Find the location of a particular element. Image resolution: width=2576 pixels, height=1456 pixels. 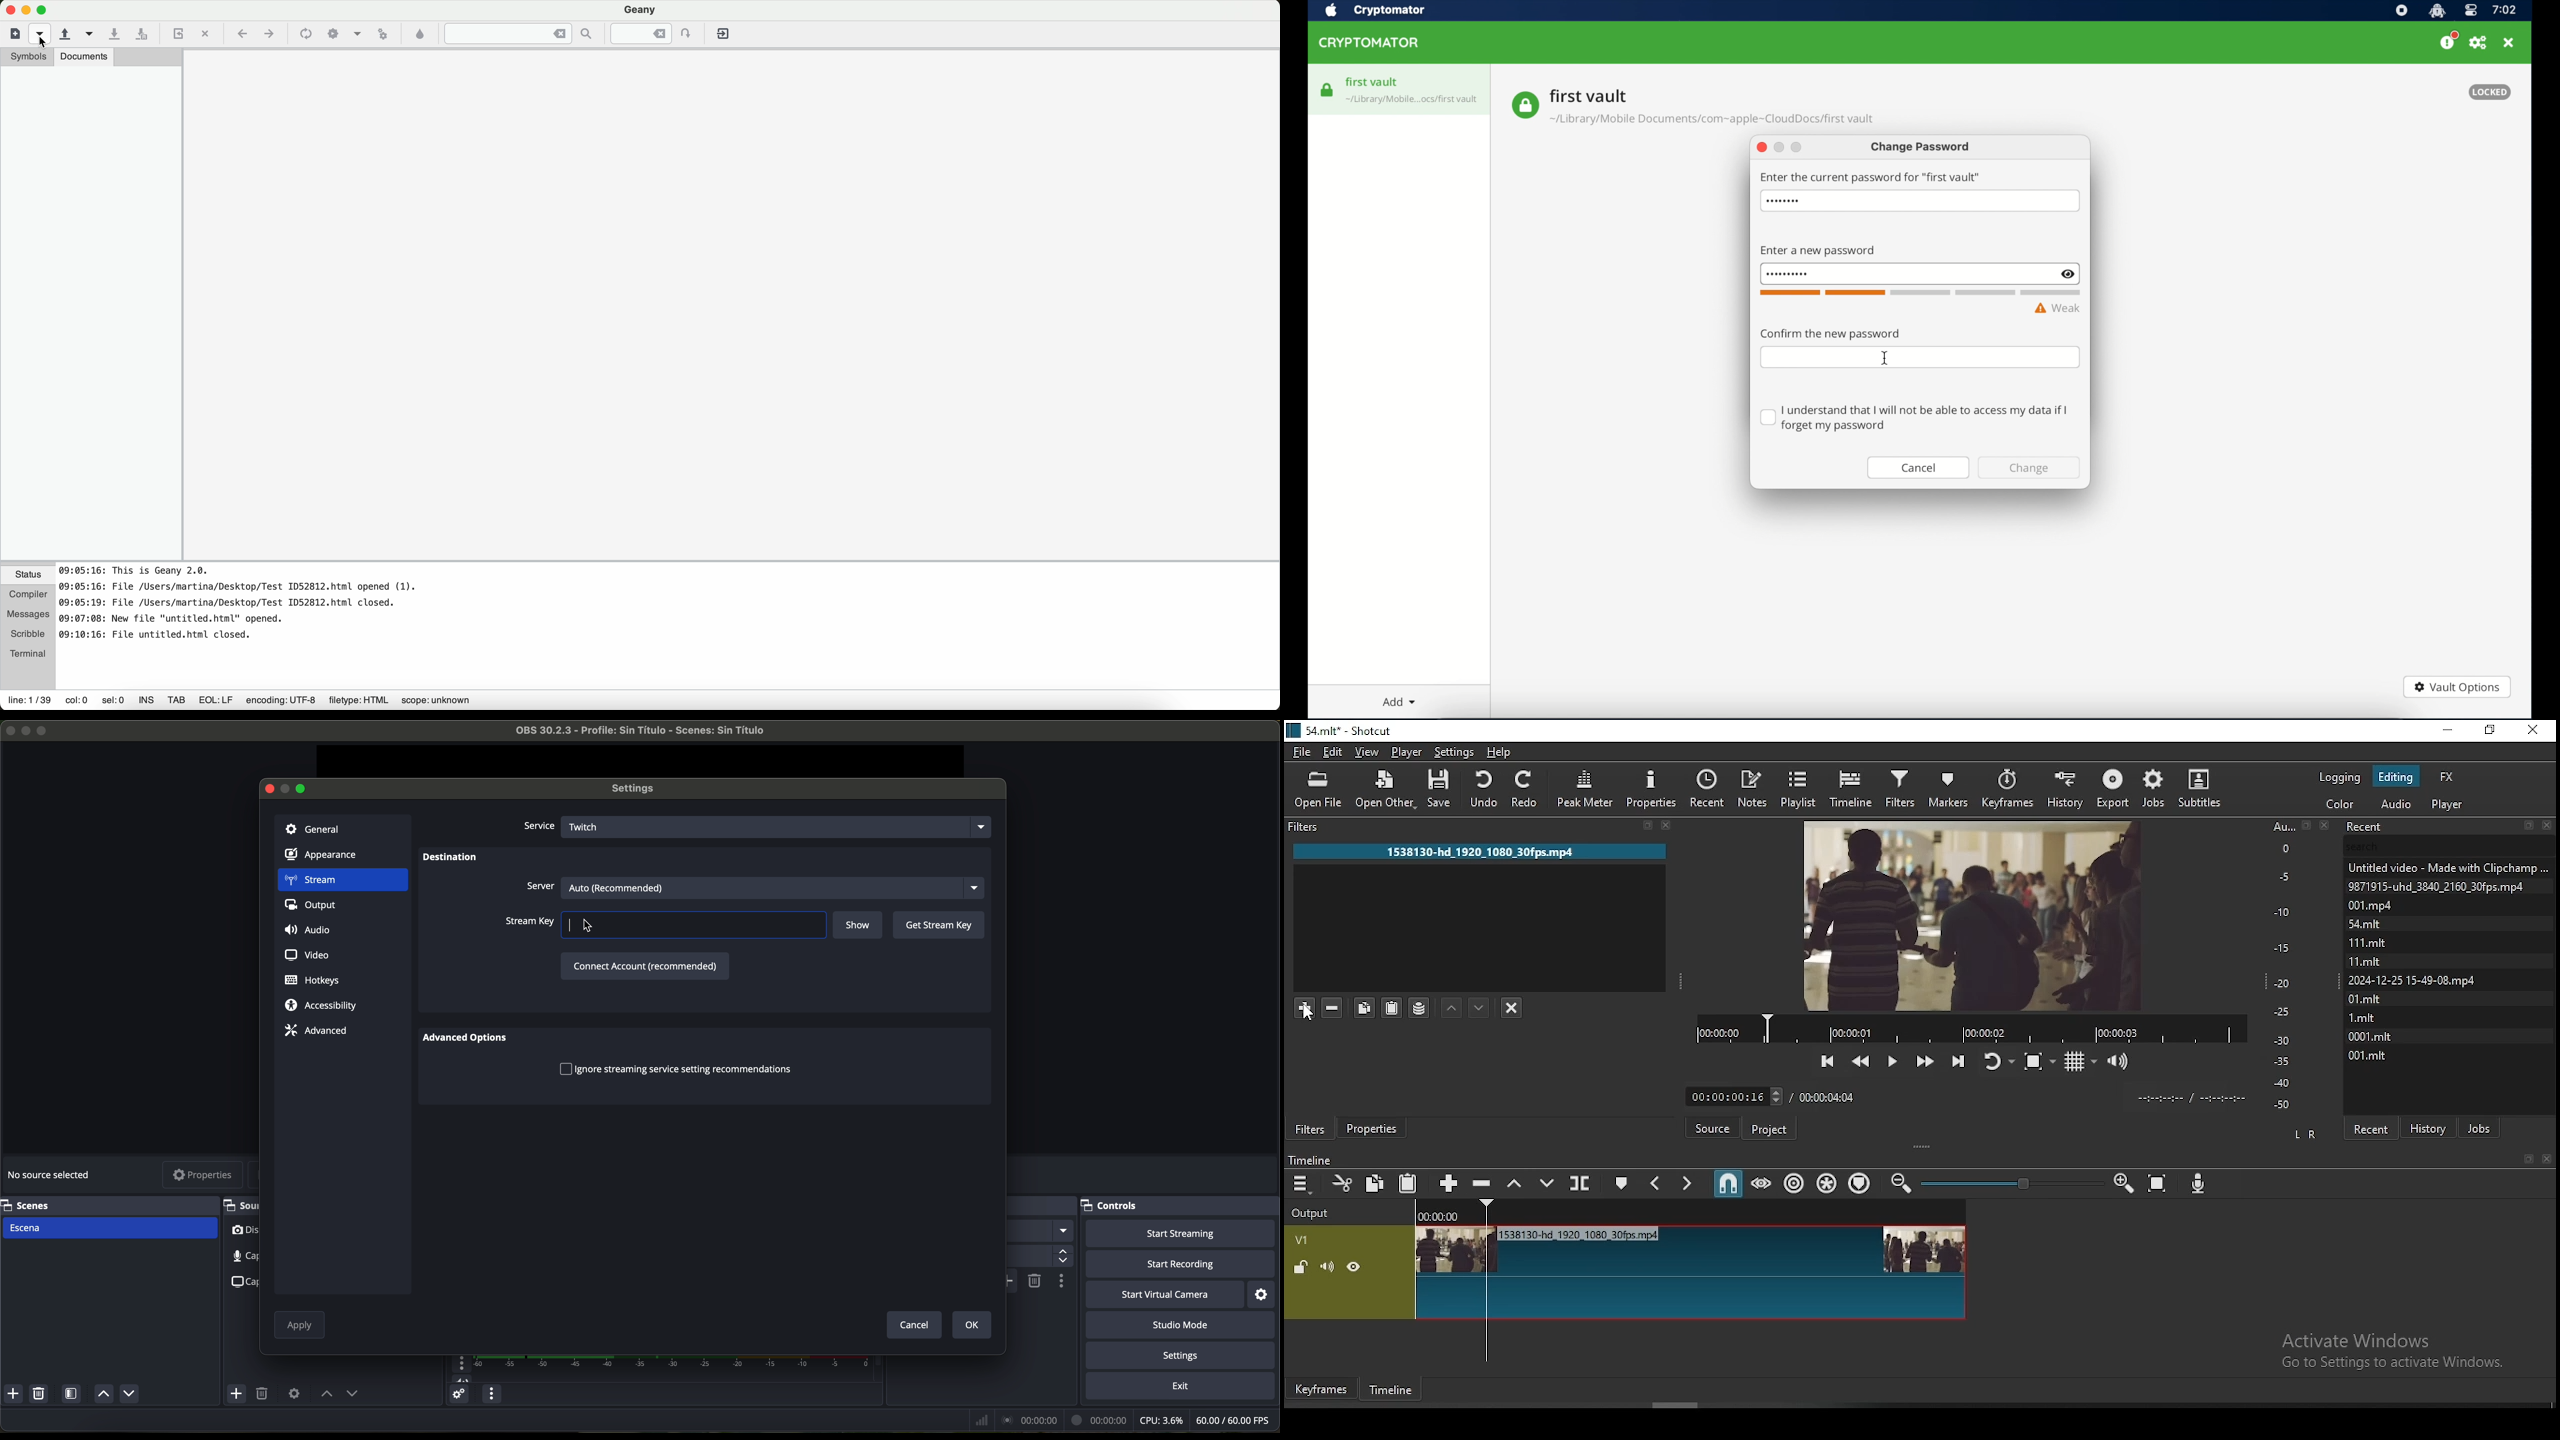

ripple markers is located at coordinates (1861, 1182).